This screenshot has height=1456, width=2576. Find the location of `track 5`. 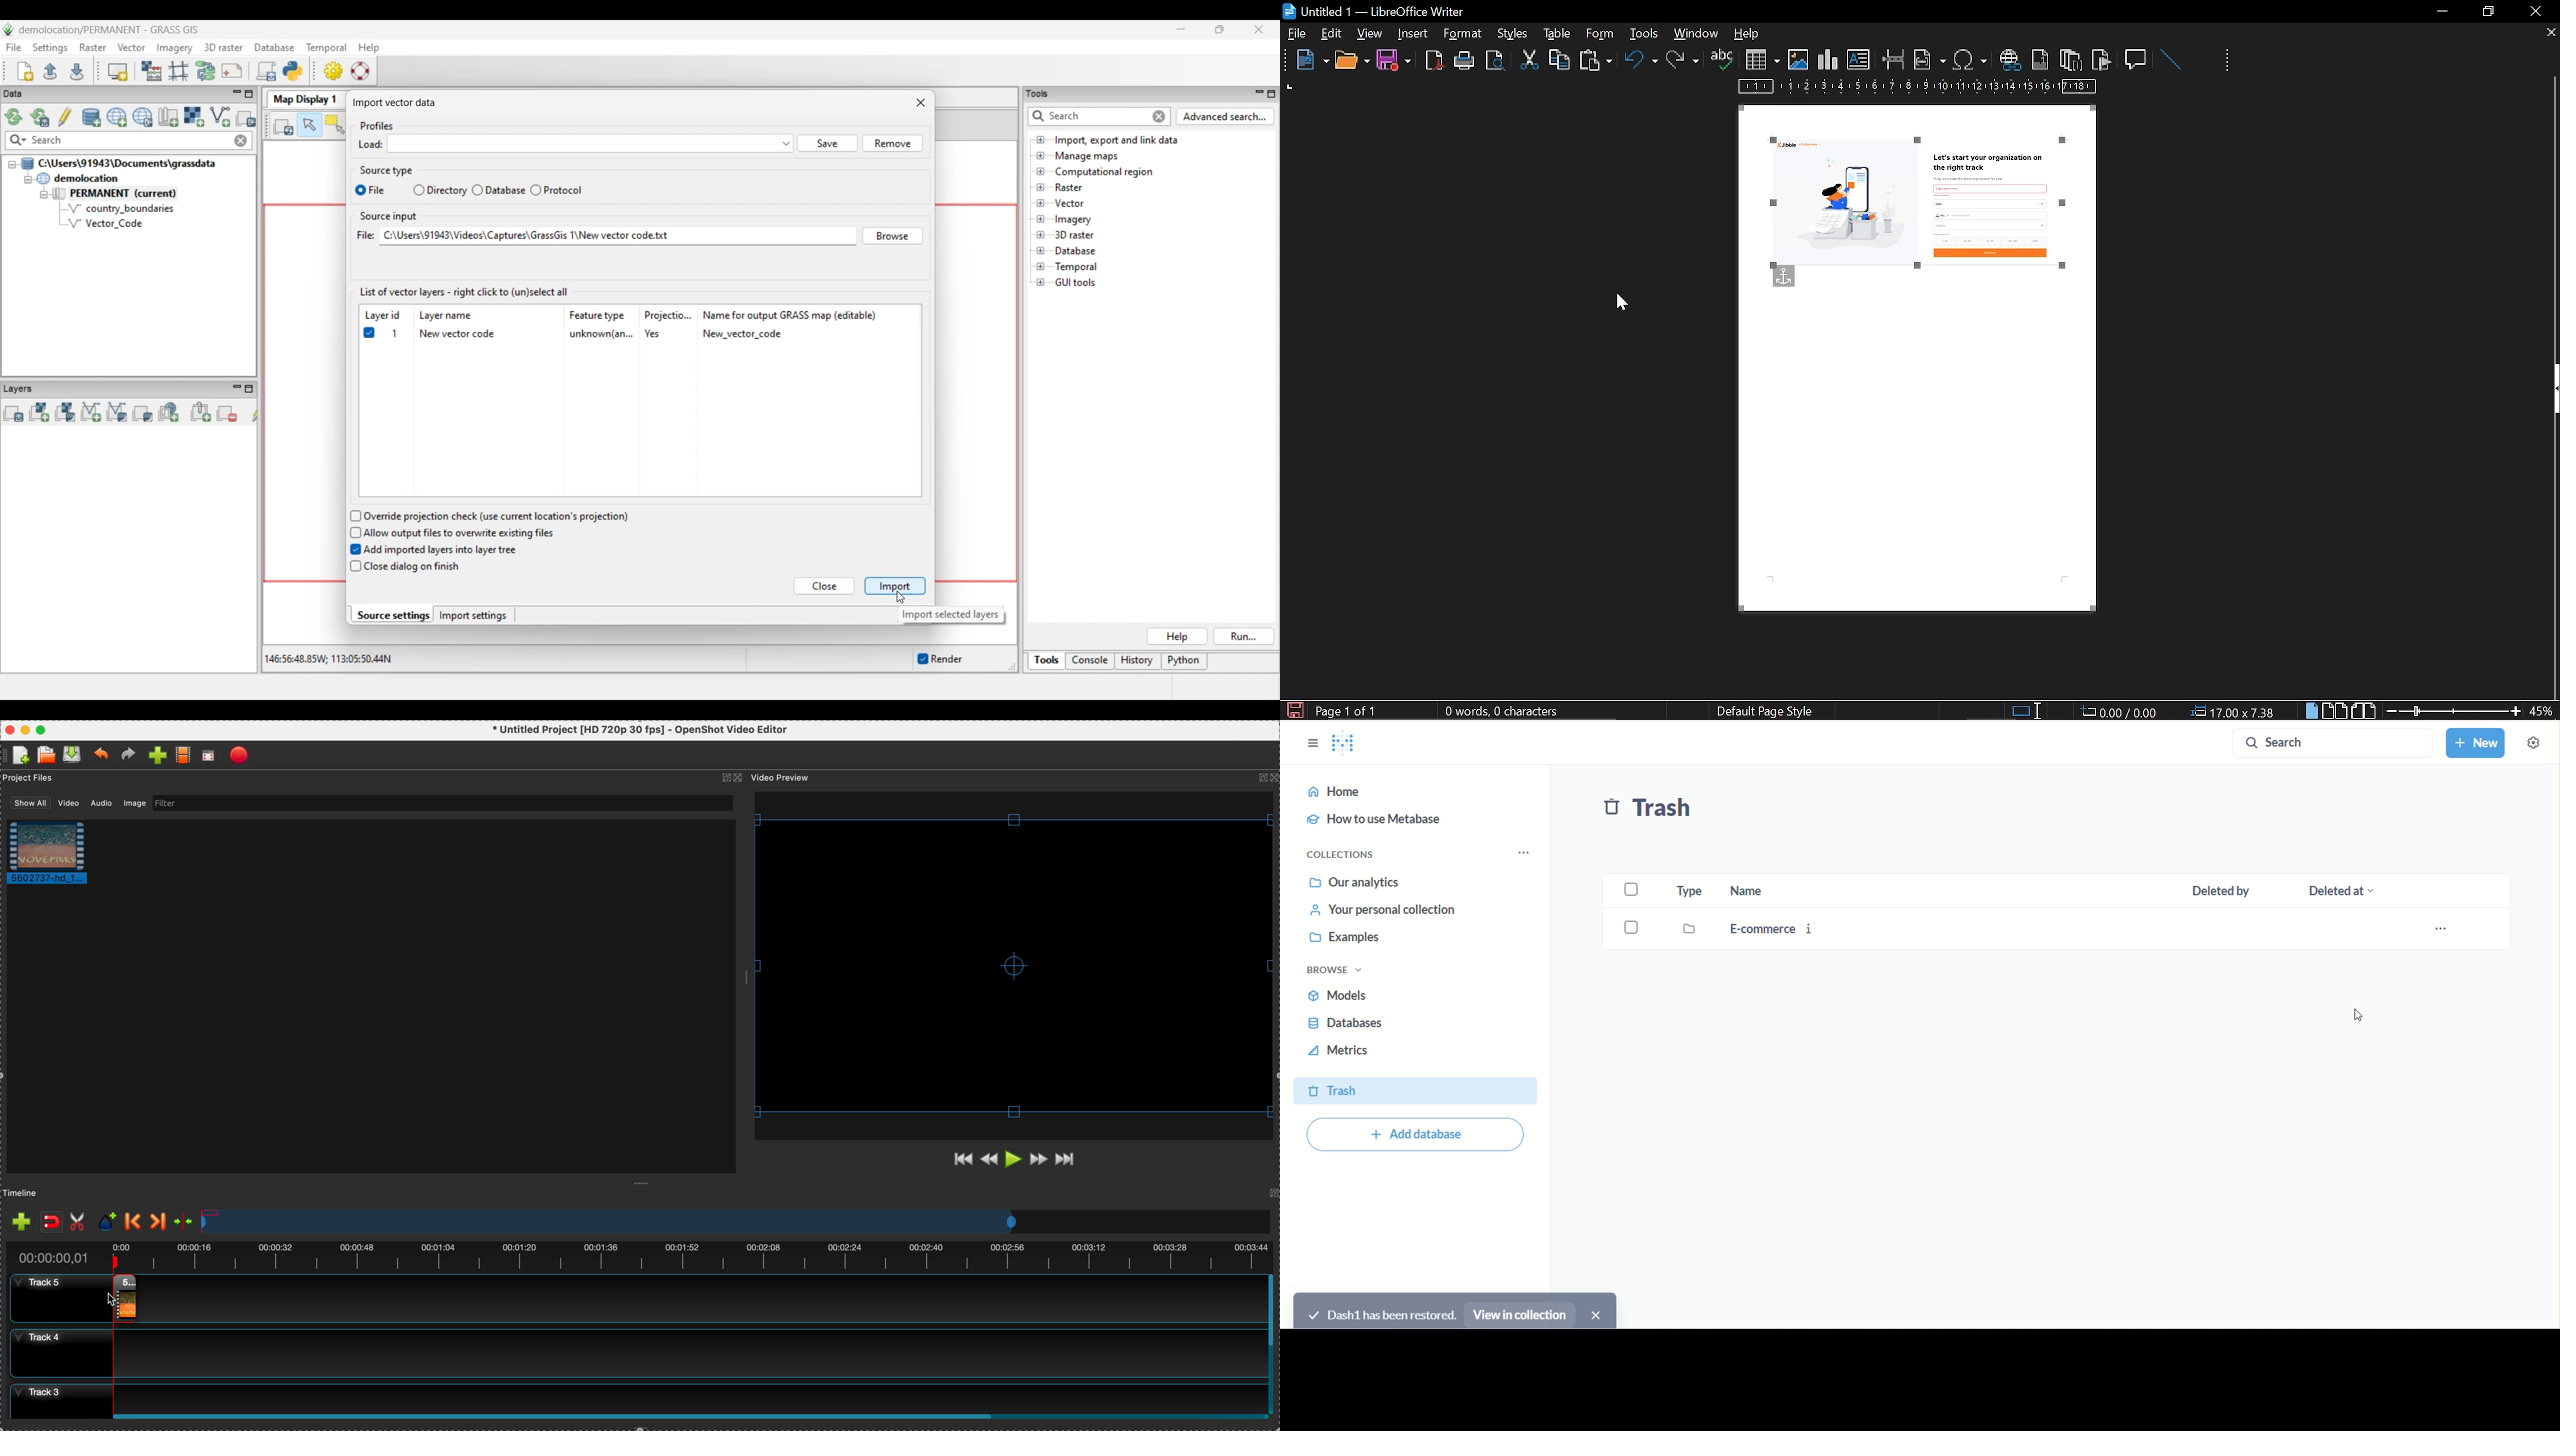

track 5 is located at coordinates (634, 1298).